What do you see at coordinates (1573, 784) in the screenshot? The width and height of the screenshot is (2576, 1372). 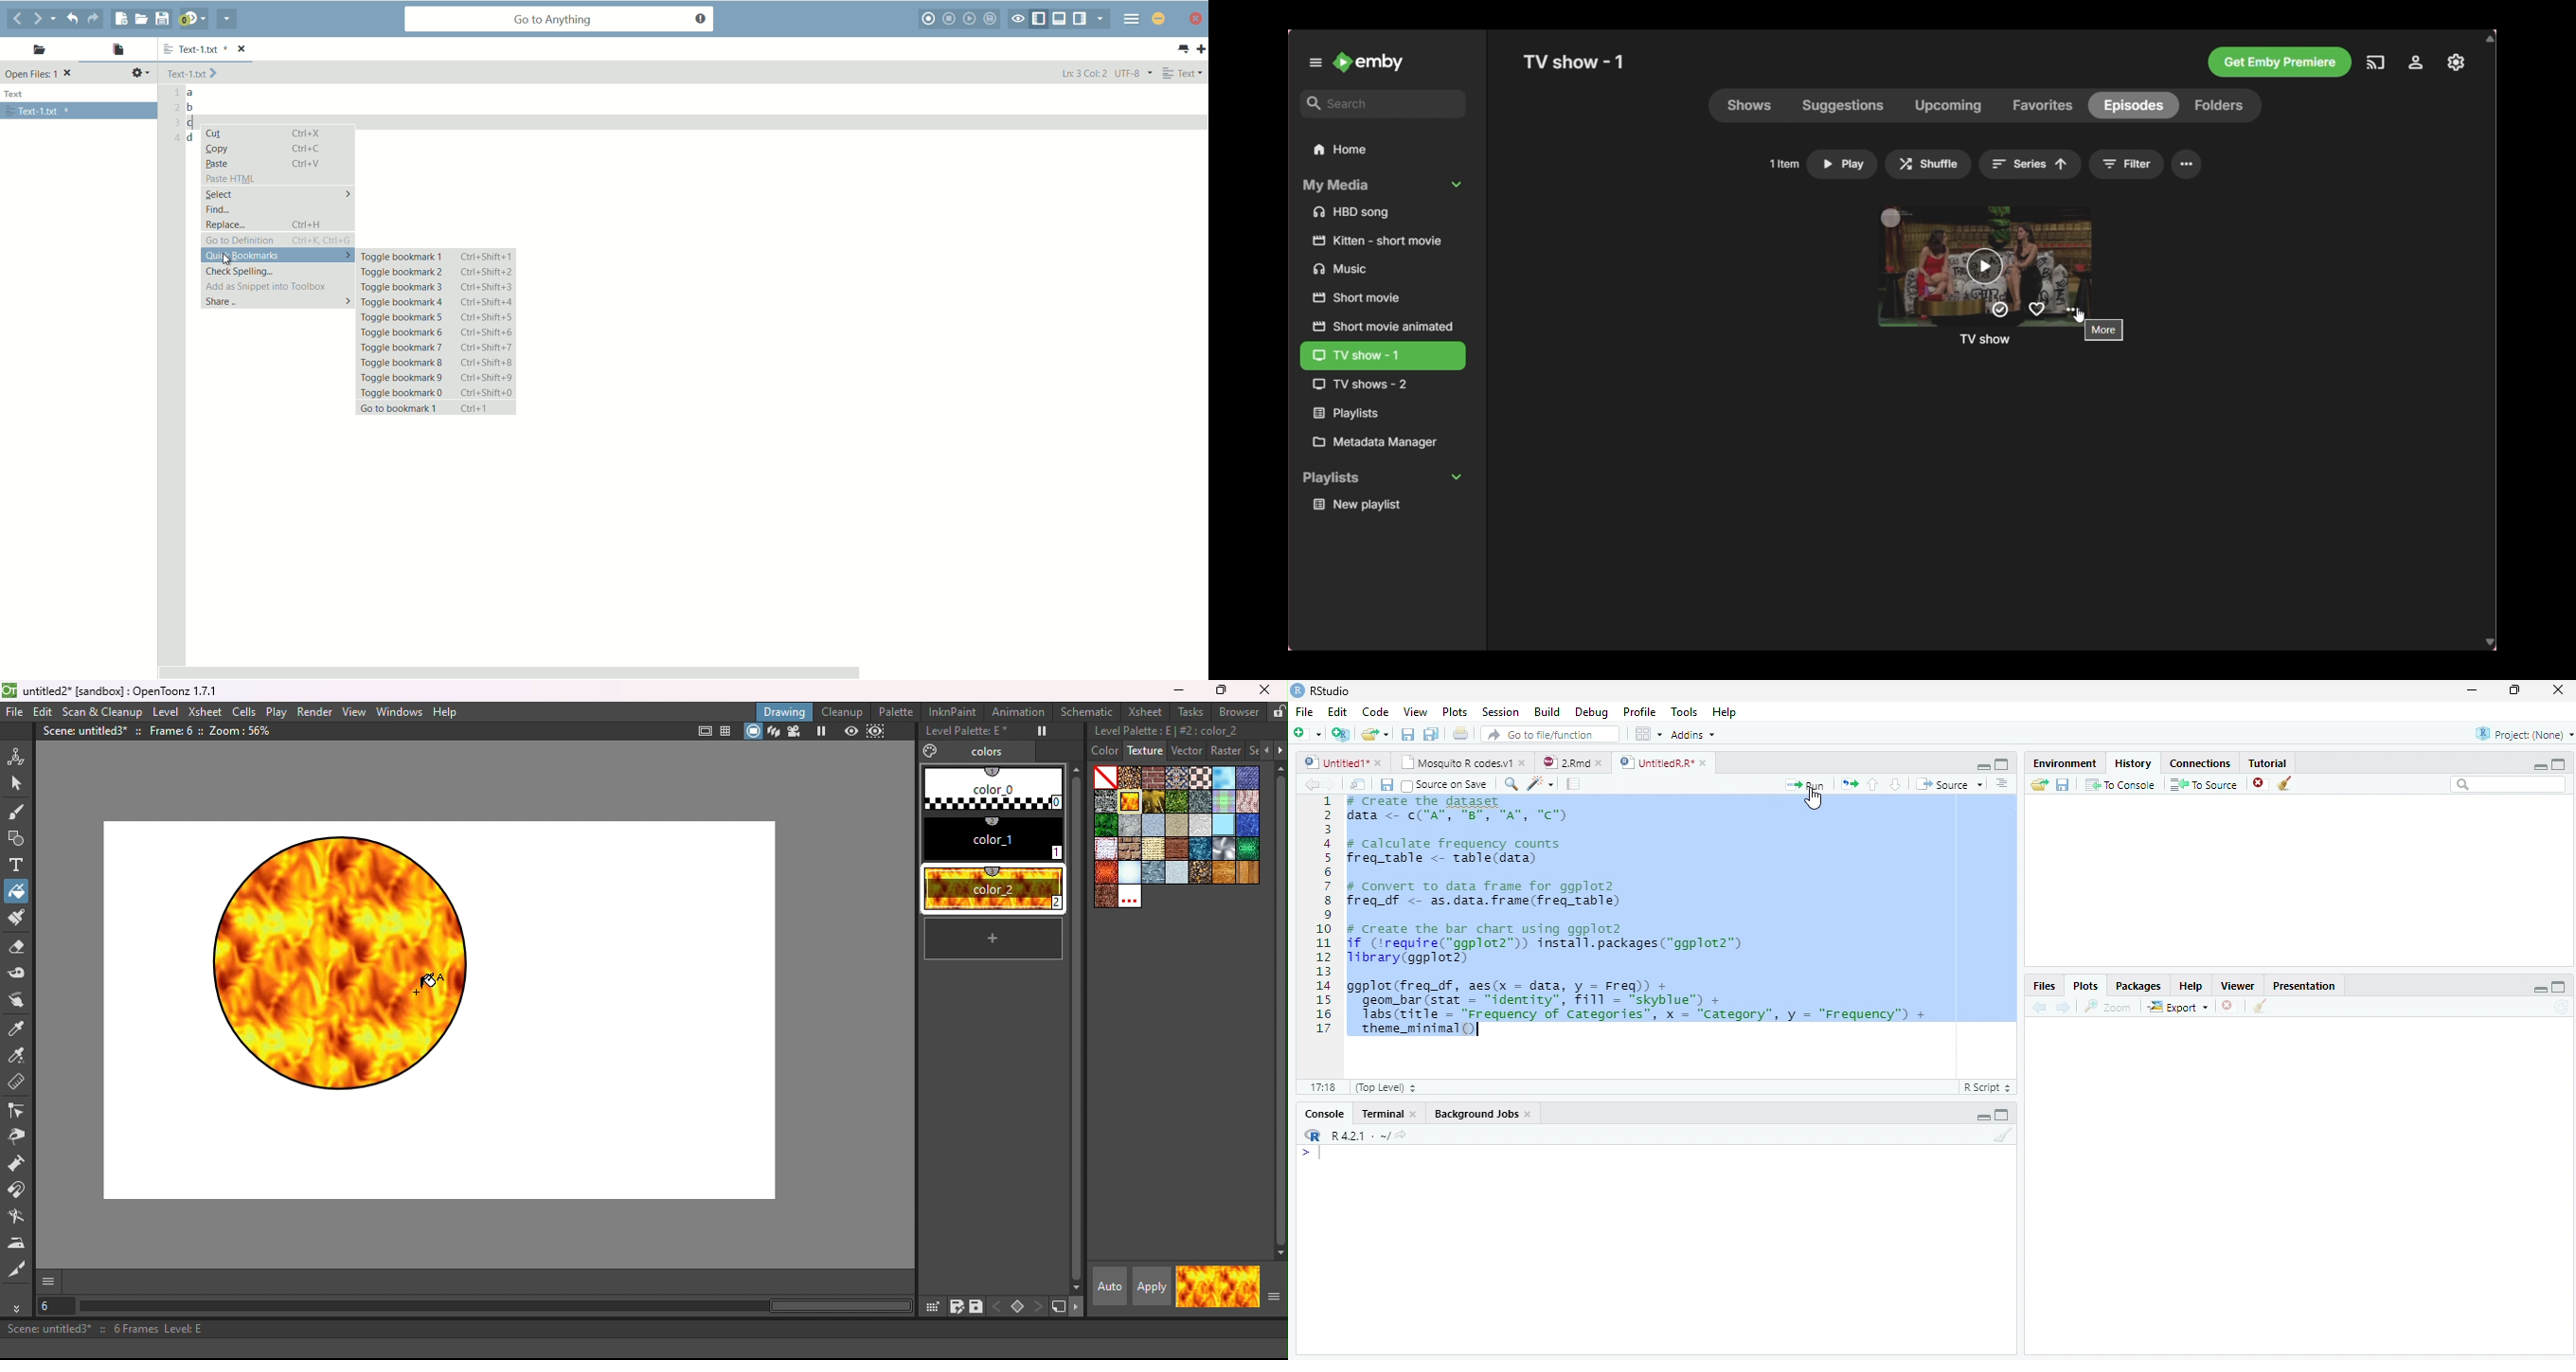 I see `Pages` at bounding box center [1573, 784].